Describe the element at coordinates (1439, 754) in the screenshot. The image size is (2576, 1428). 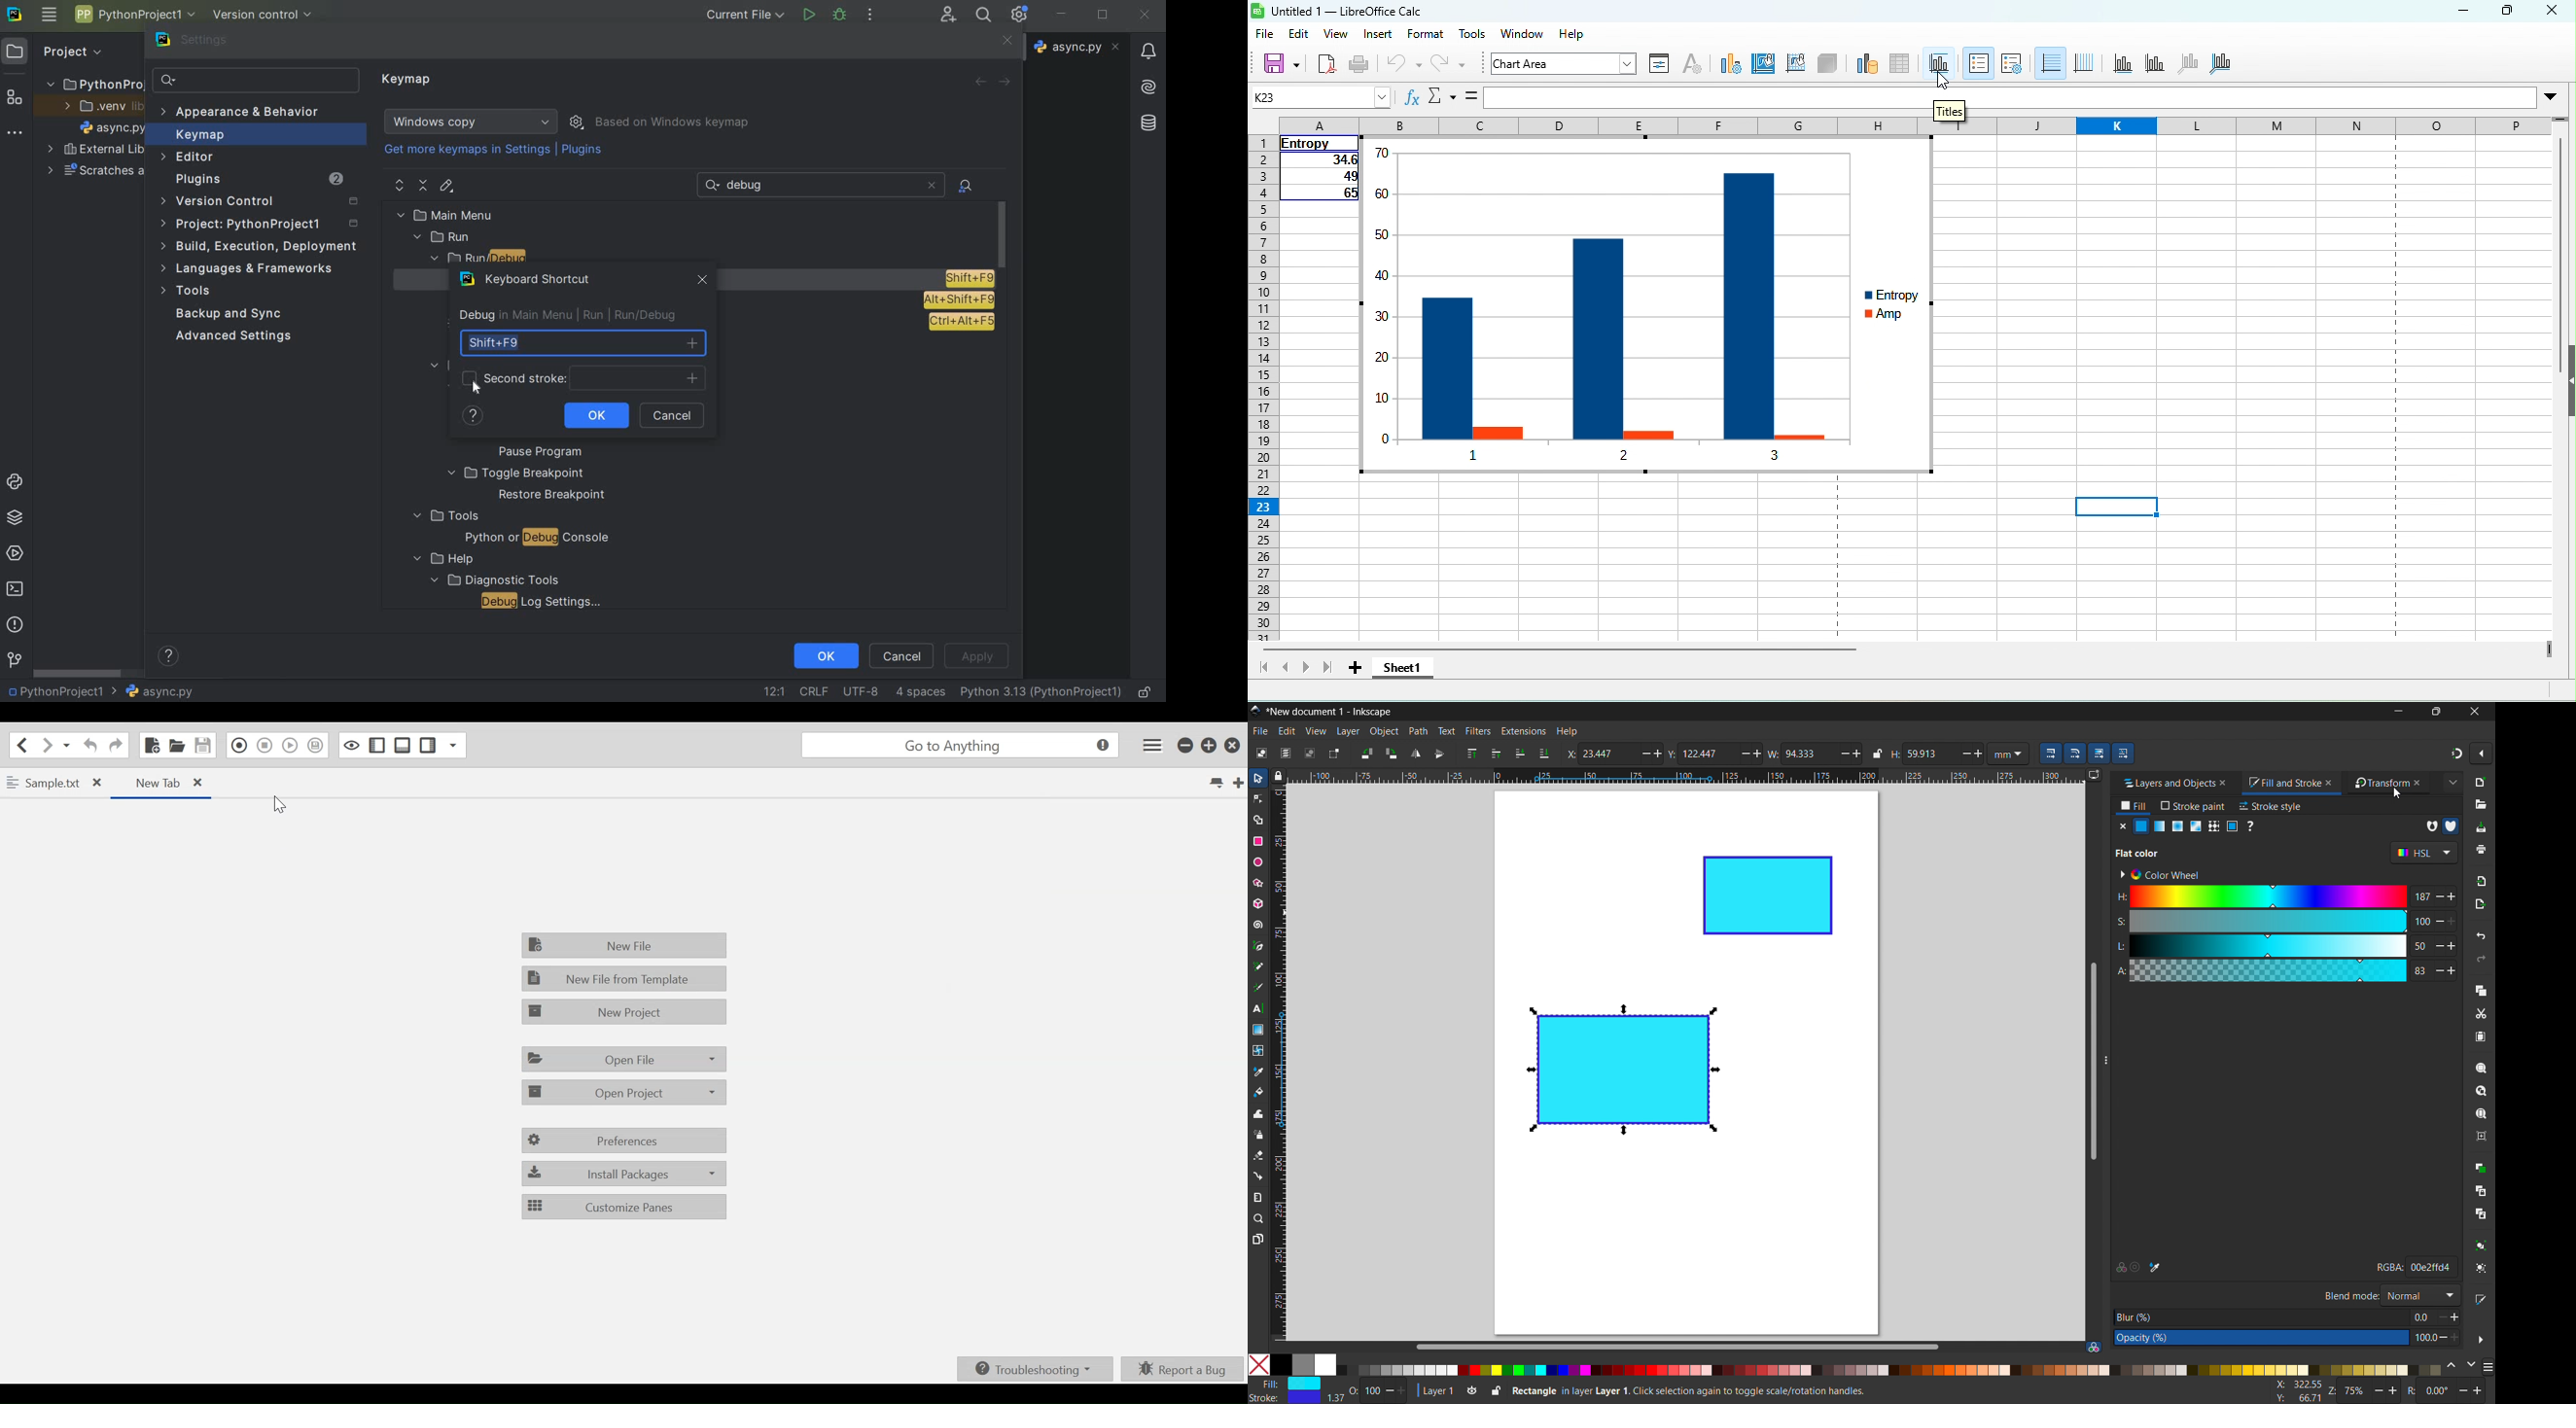
I see `flip vertically` at that location.